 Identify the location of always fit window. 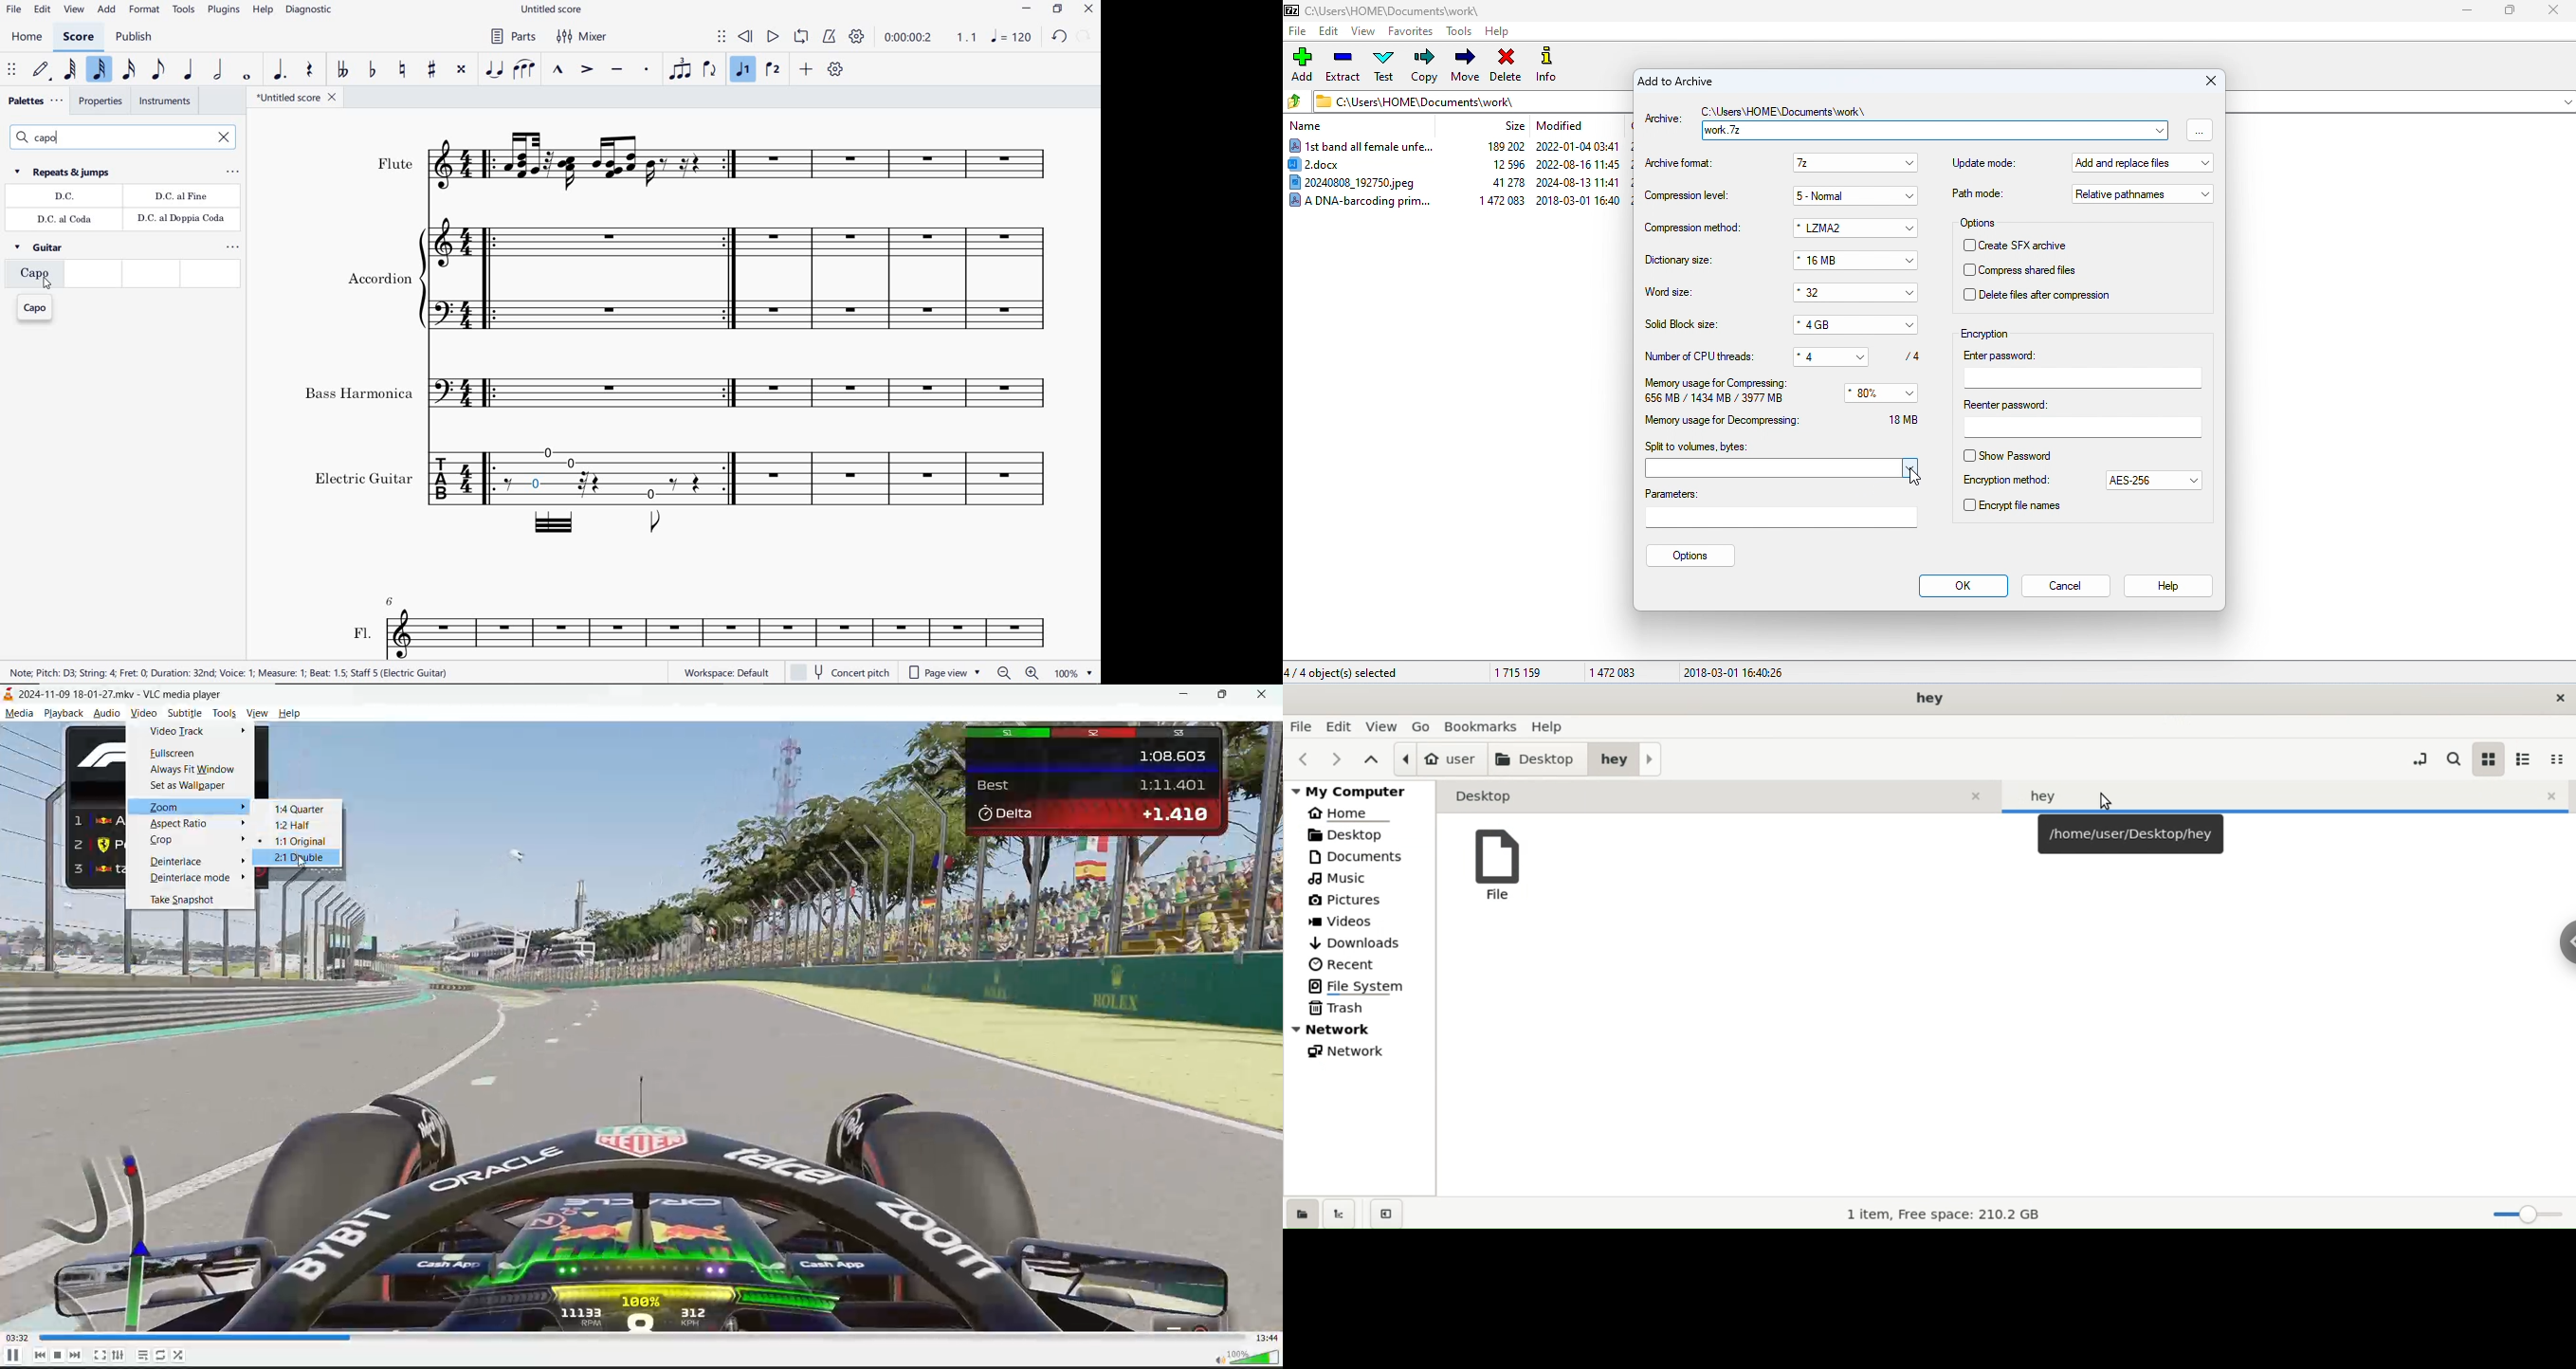
(189, 770).